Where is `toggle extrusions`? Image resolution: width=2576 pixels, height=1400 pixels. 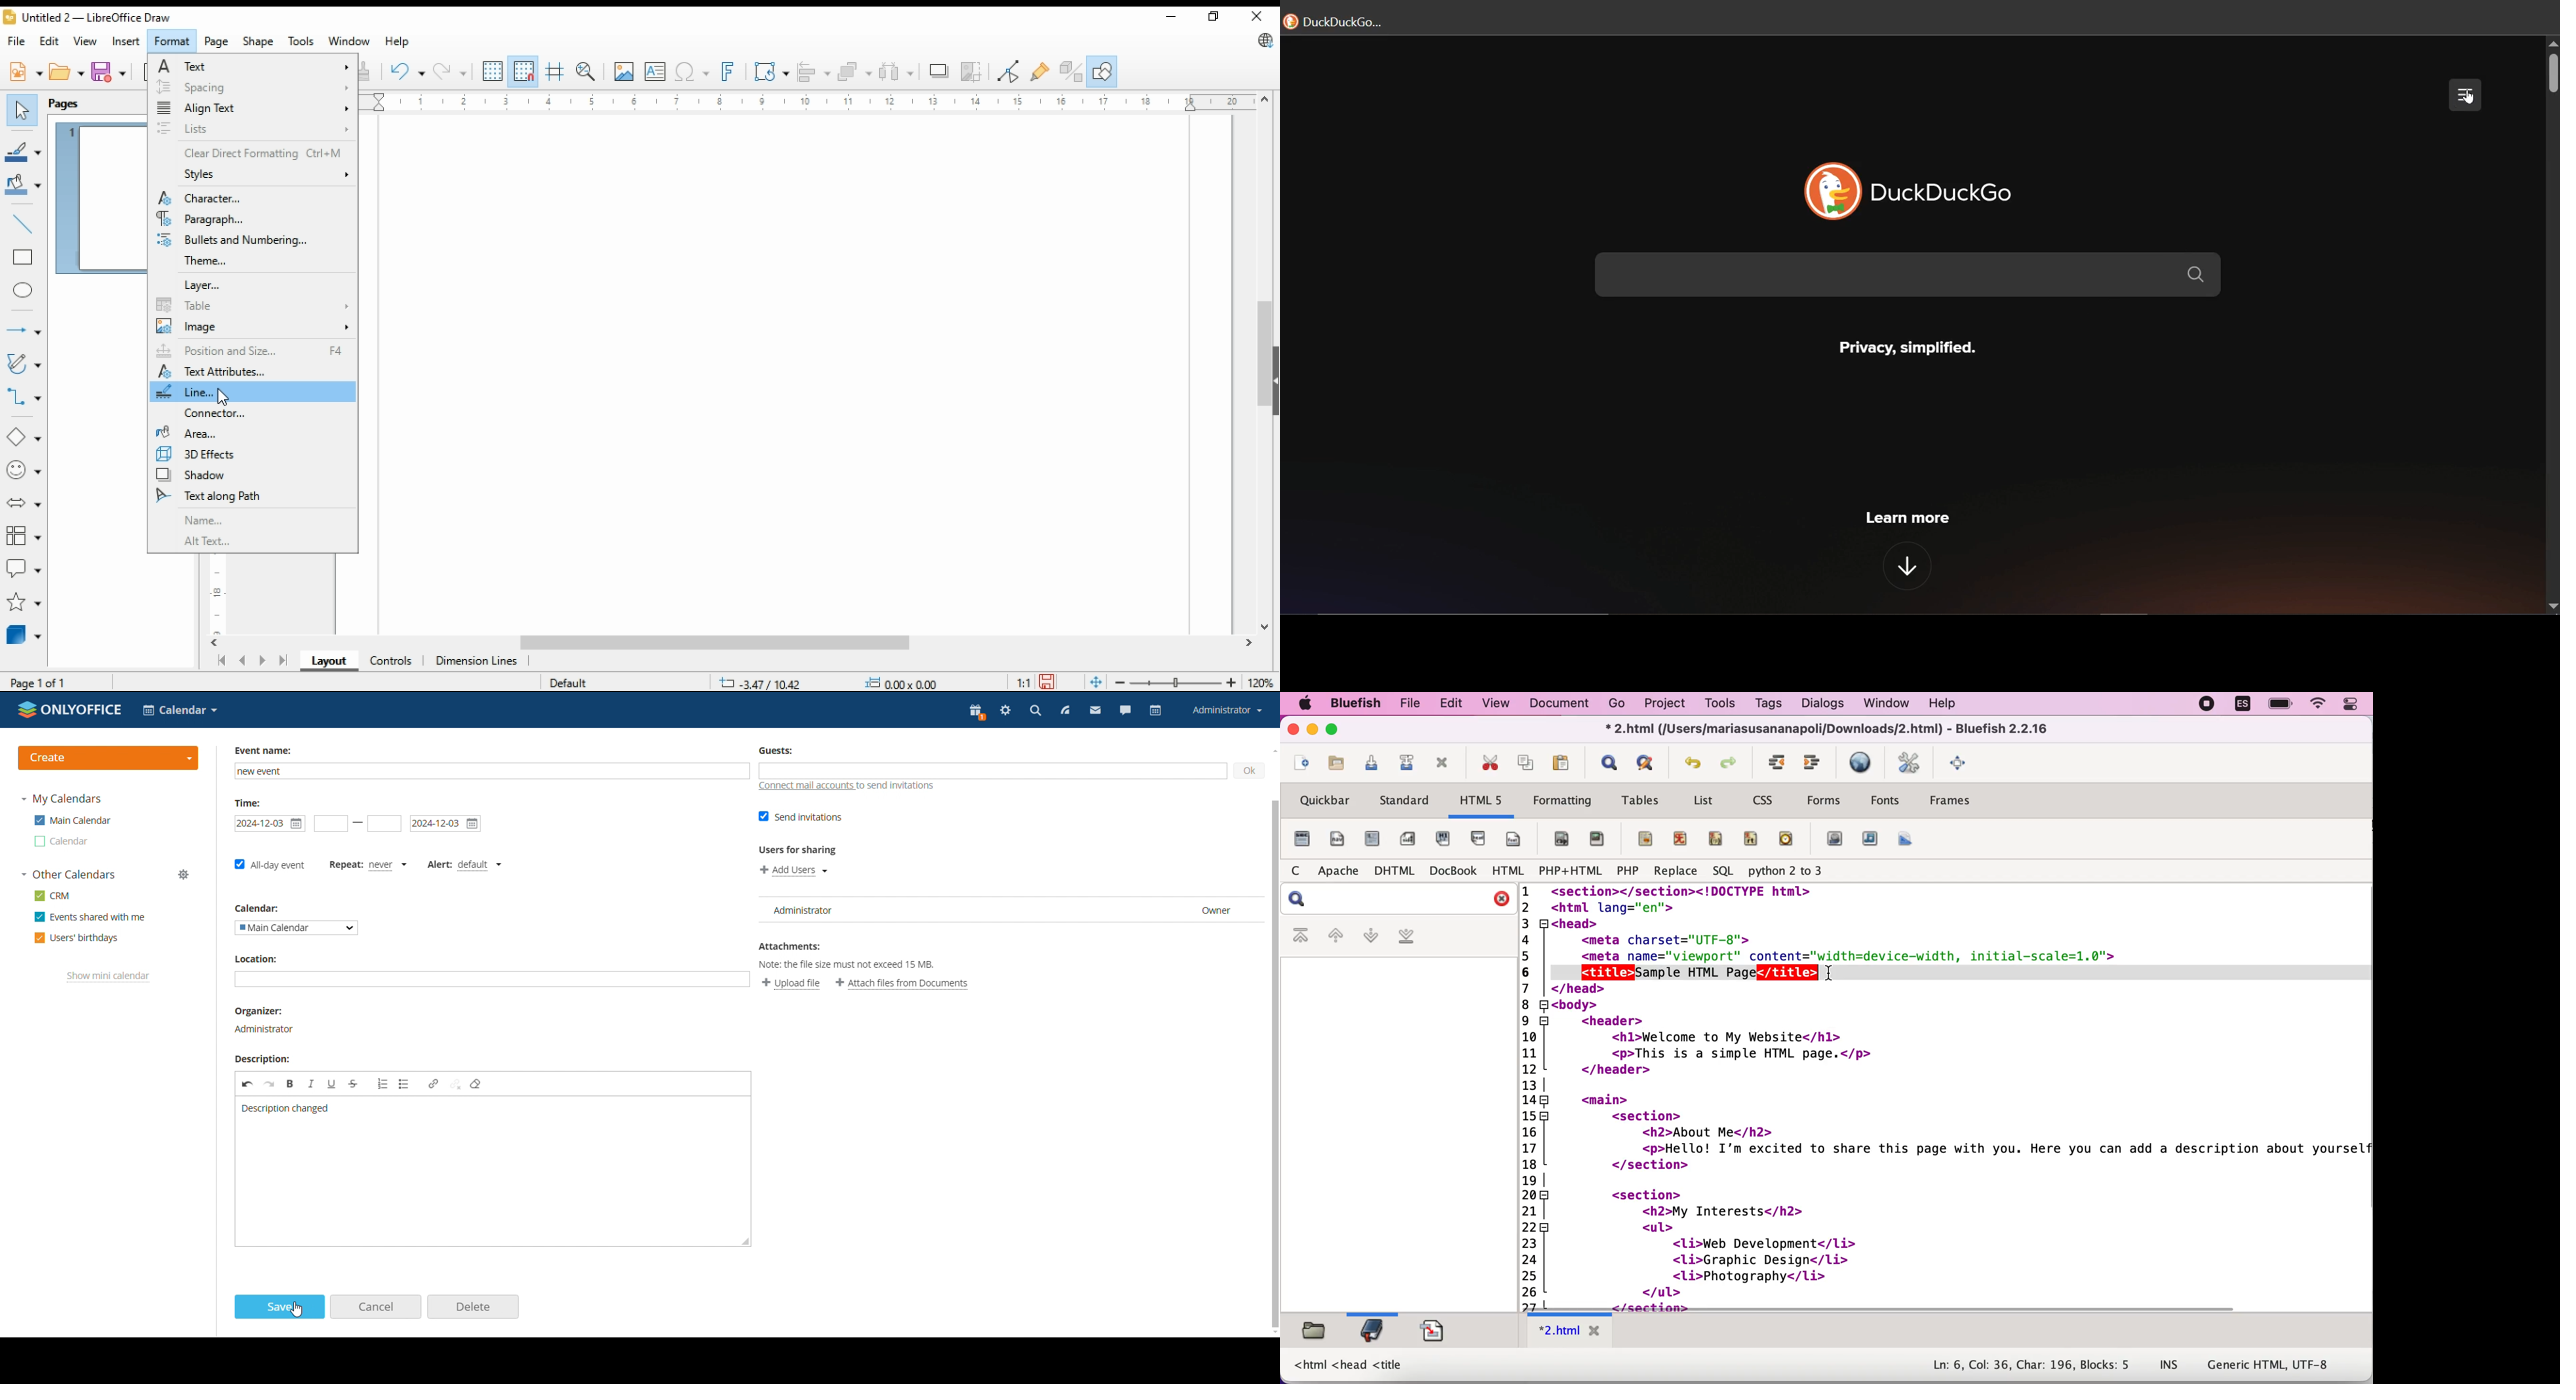 toggle extrusions is located at coordinates (1071, 72).